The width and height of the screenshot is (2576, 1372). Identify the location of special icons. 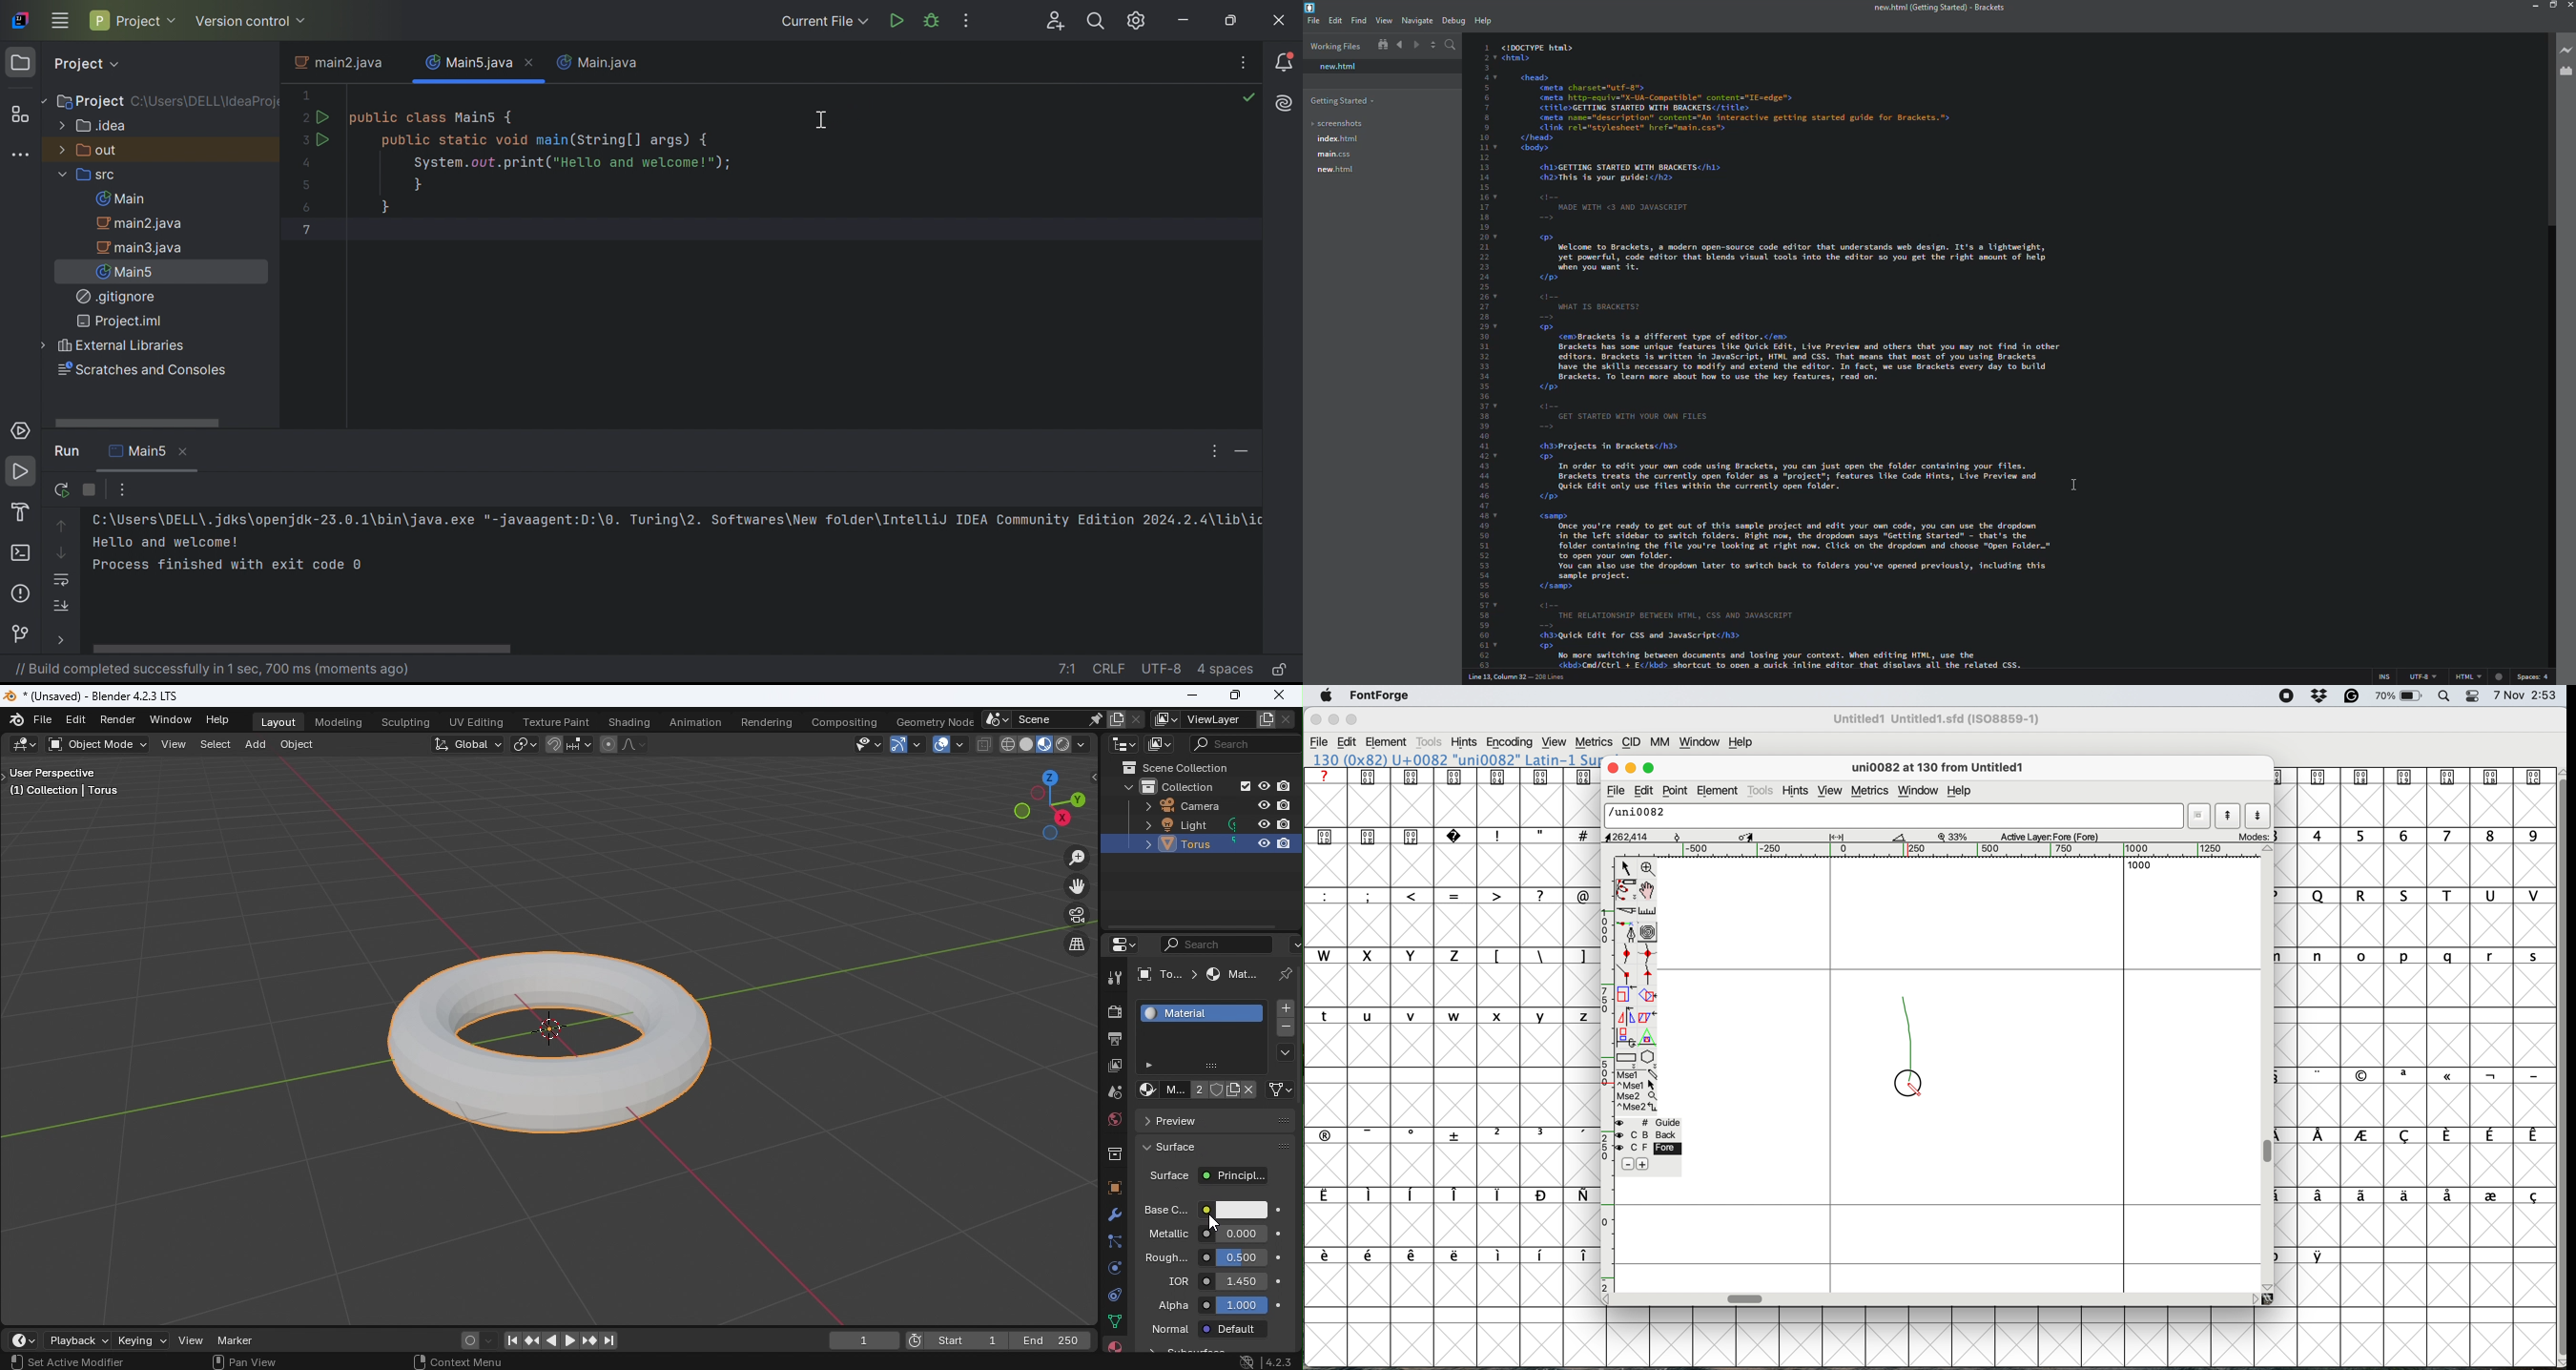
(2412, 777).